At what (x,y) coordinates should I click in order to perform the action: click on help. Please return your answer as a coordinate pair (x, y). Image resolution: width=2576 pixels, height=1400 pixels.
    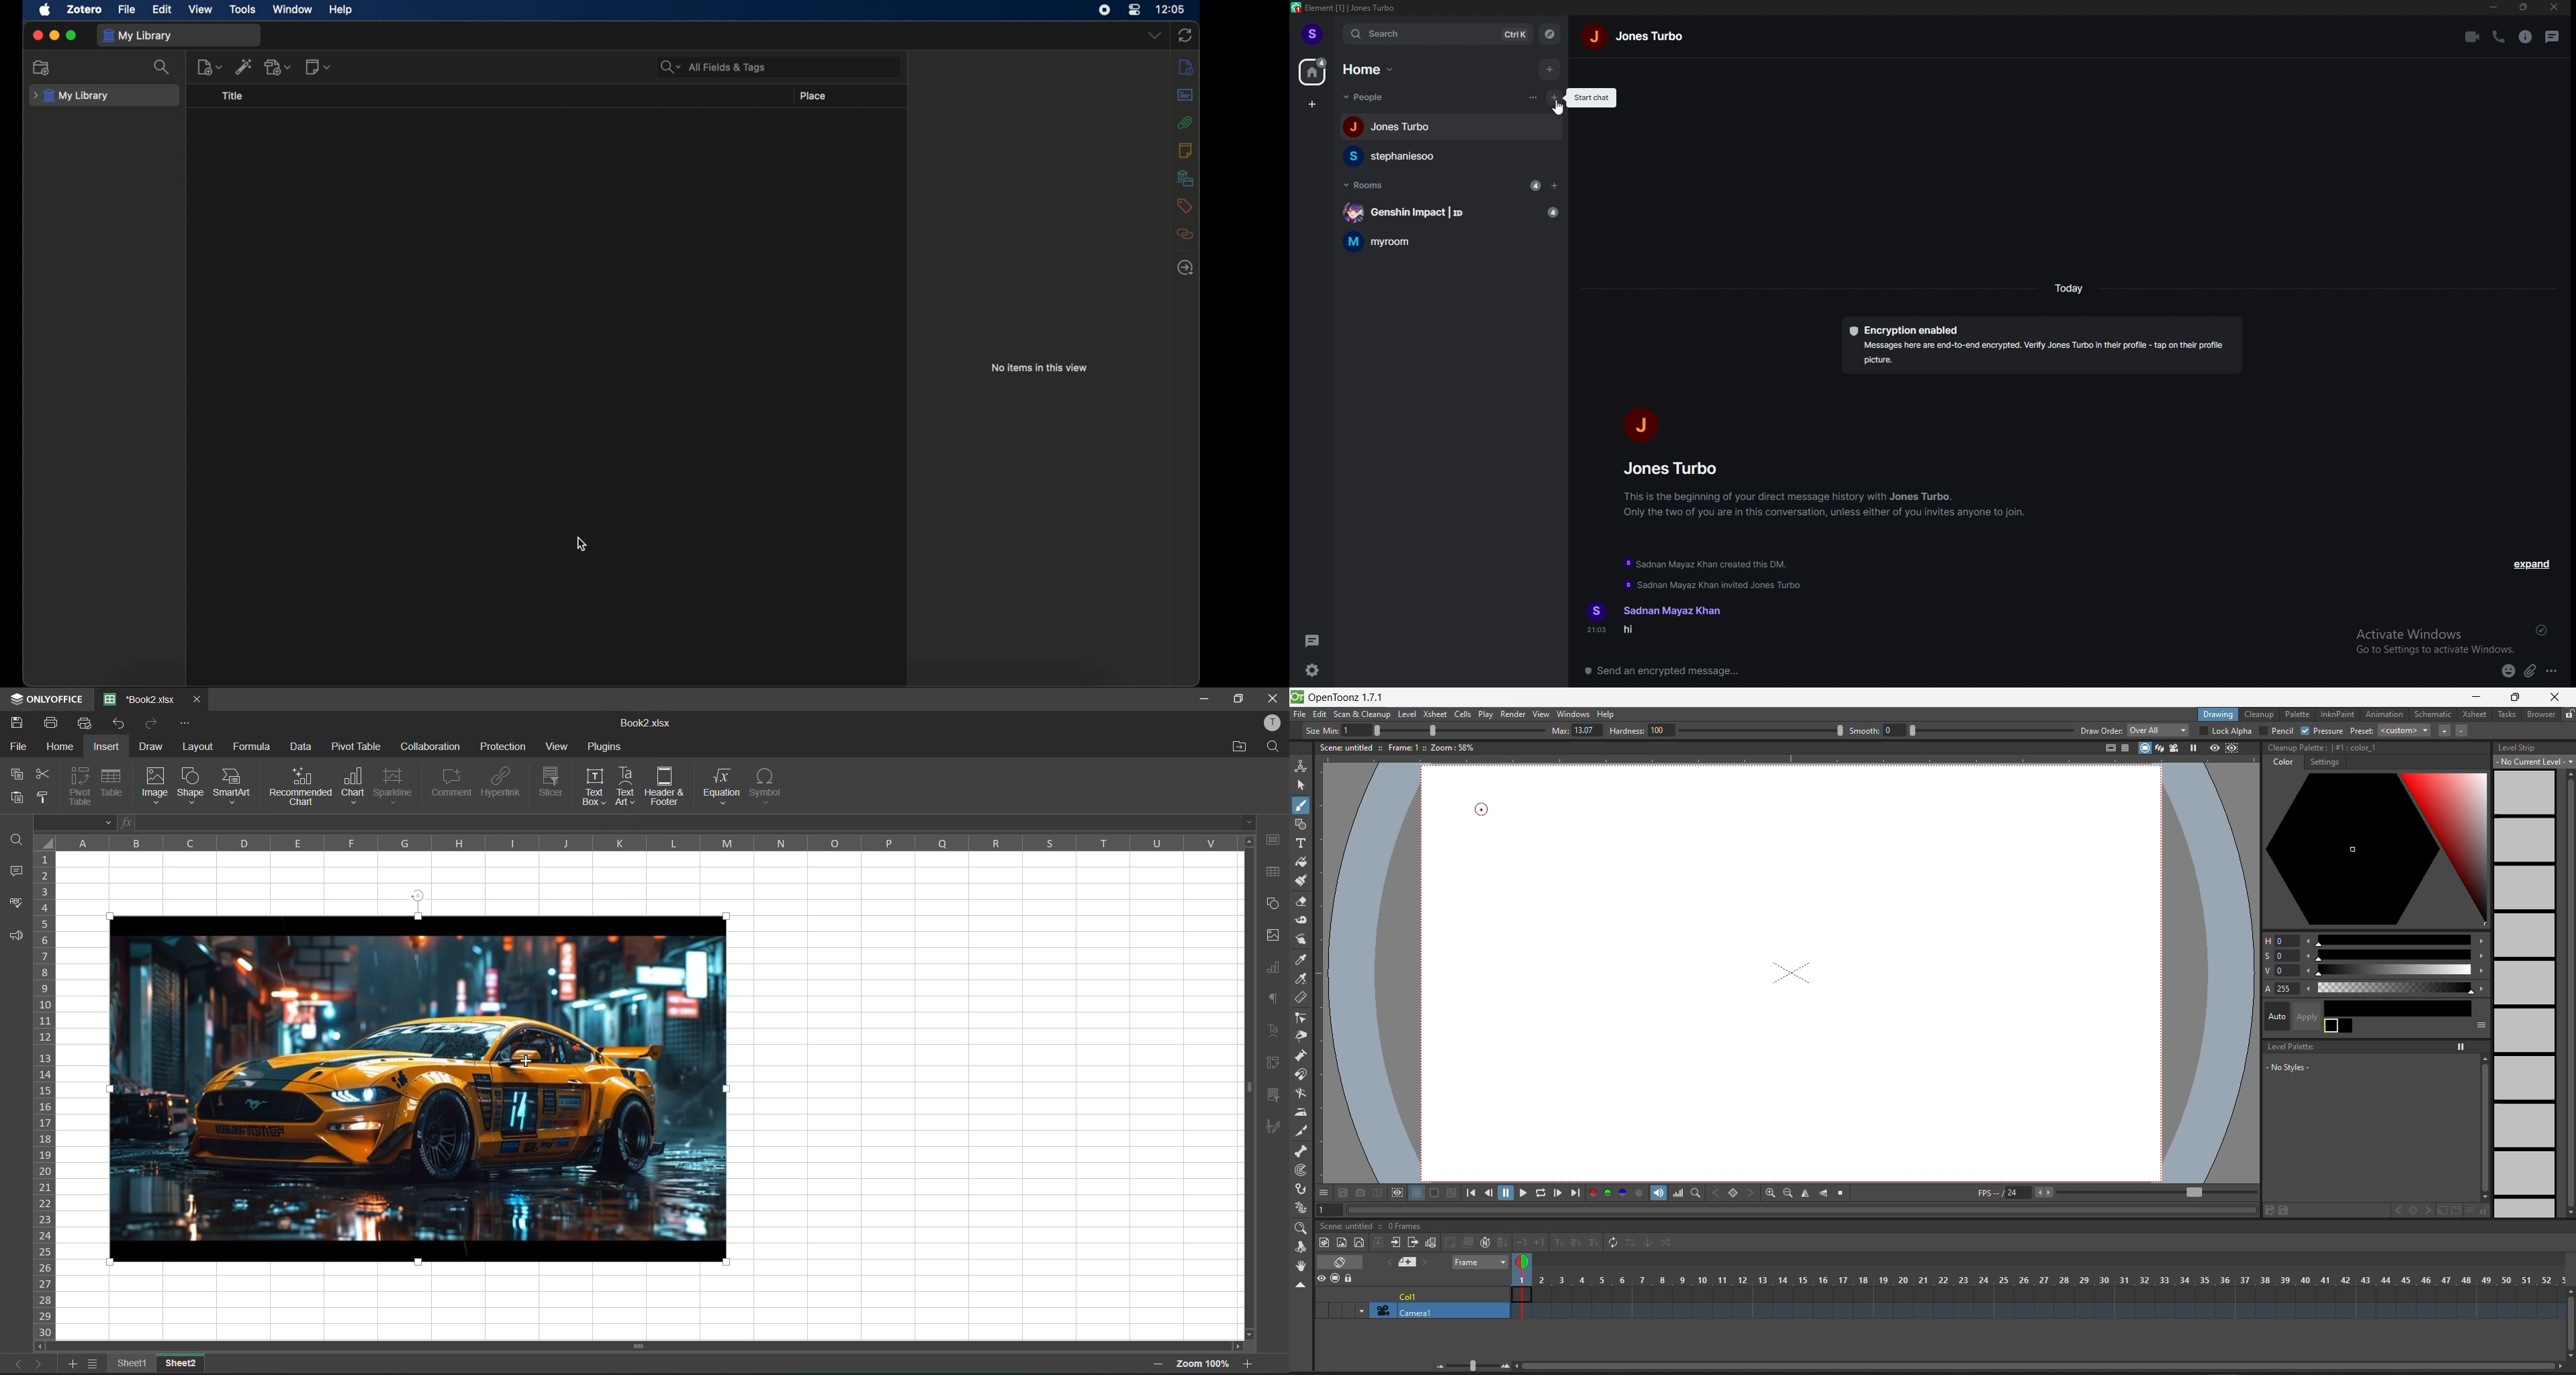
    Looking at the image, I should click on (341, 10).